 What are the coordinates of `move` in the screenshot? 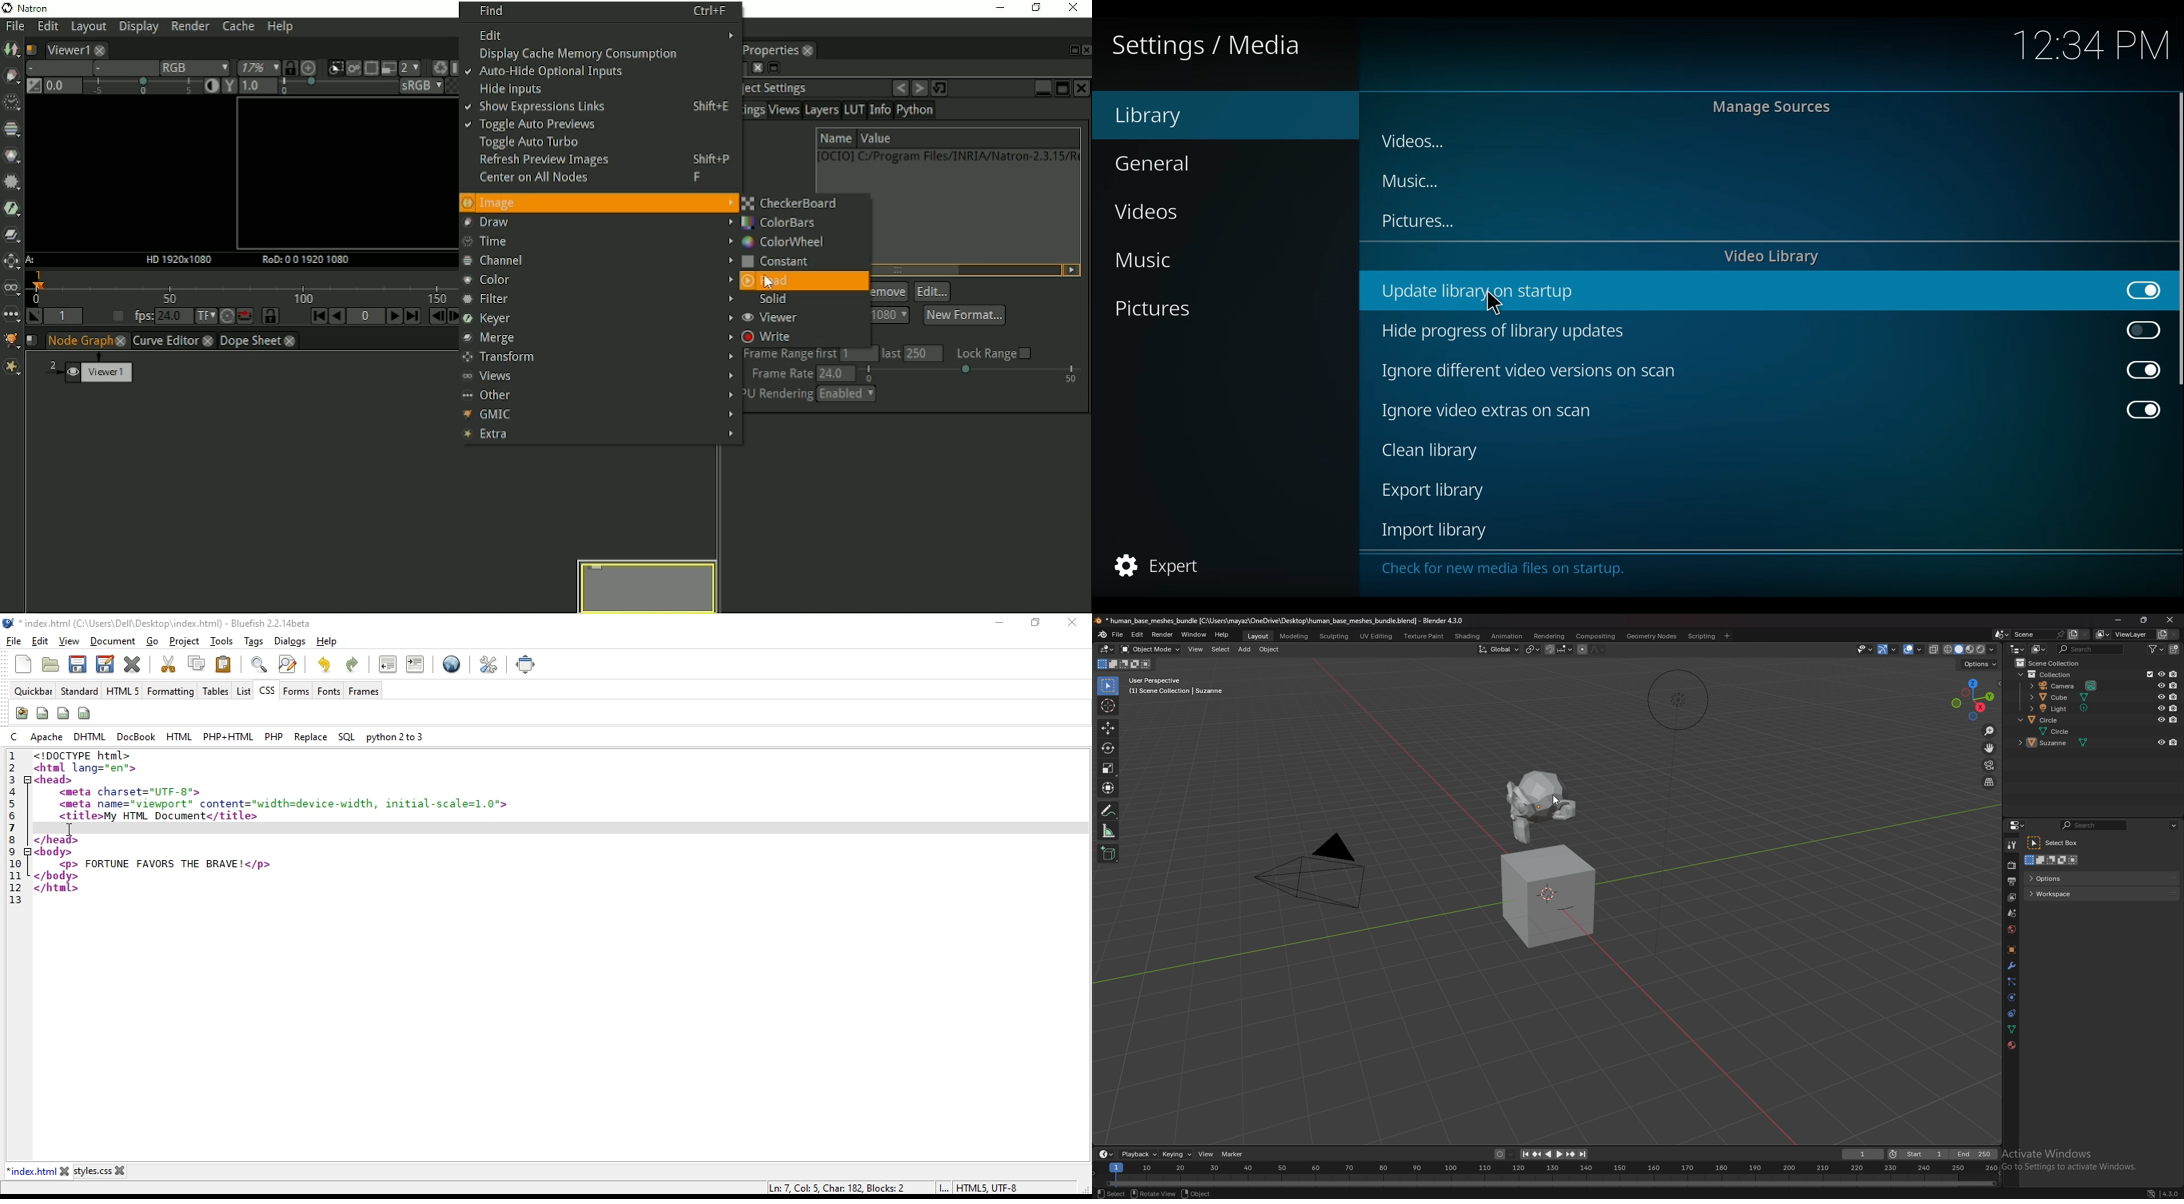 It's located at (1989, 748).